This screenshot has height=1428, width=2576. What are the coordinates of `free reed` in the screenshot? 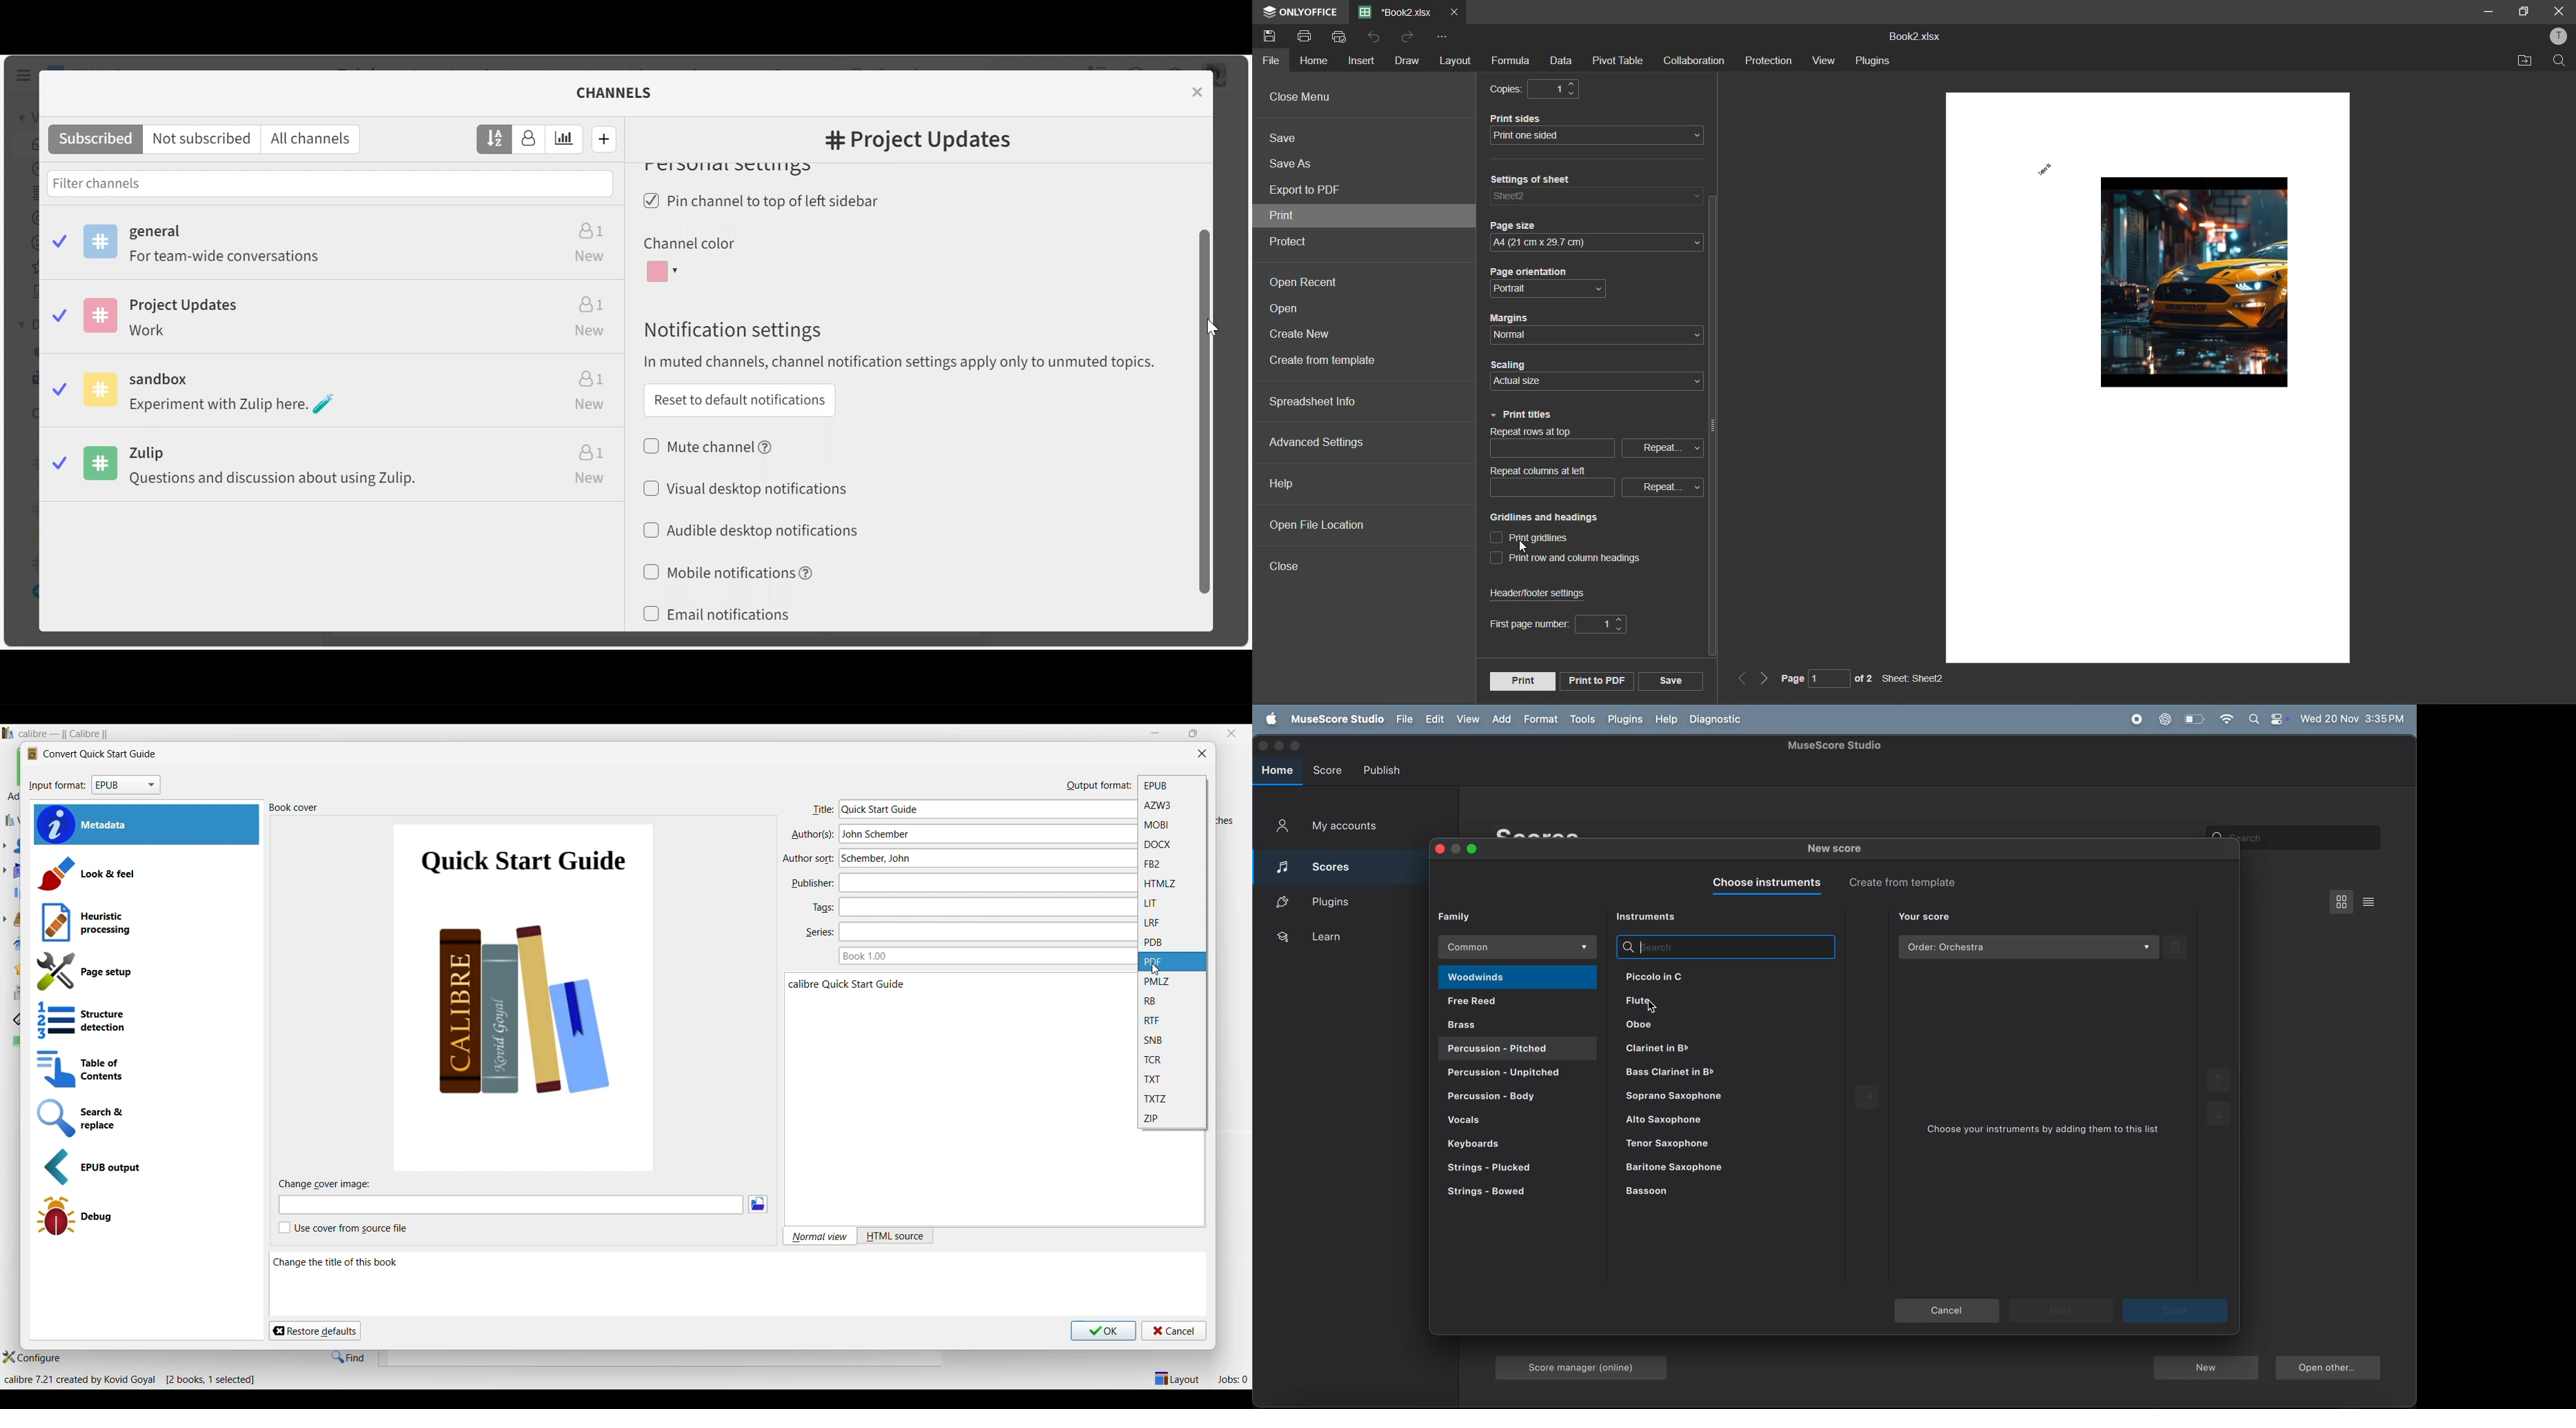 It's located at (1516, 1003).